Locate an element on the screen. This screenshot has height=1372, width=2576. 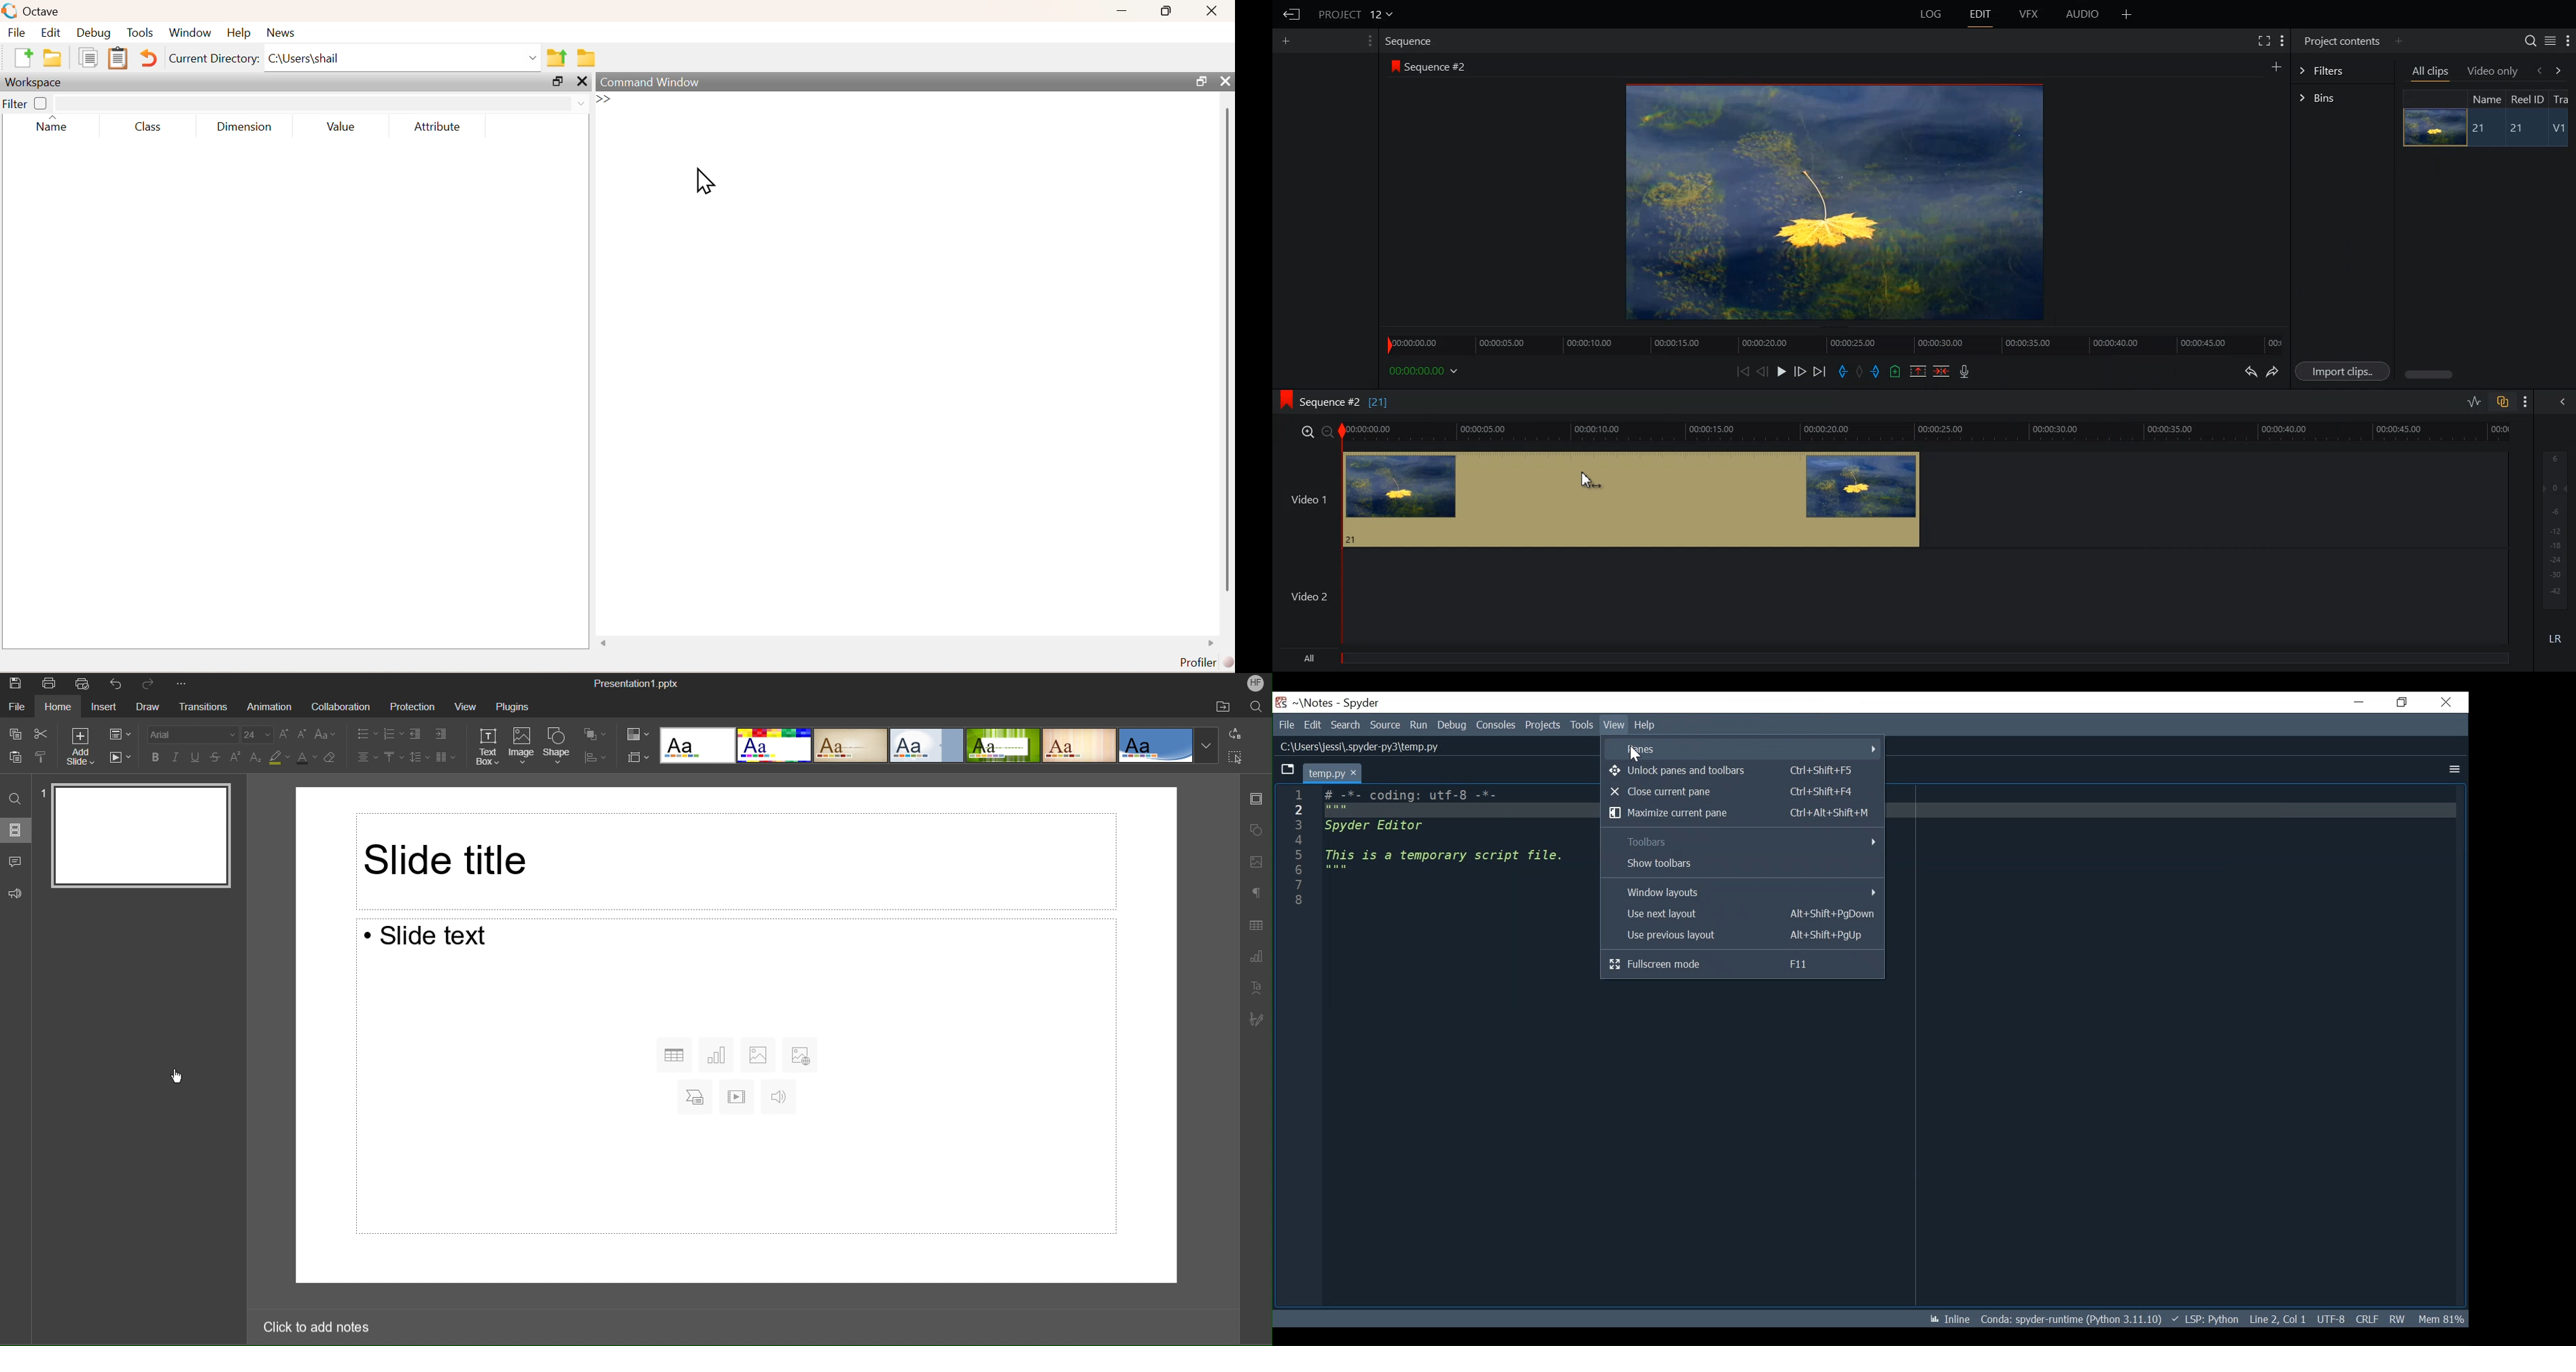
Attribute is located at coordinates (438, 126).